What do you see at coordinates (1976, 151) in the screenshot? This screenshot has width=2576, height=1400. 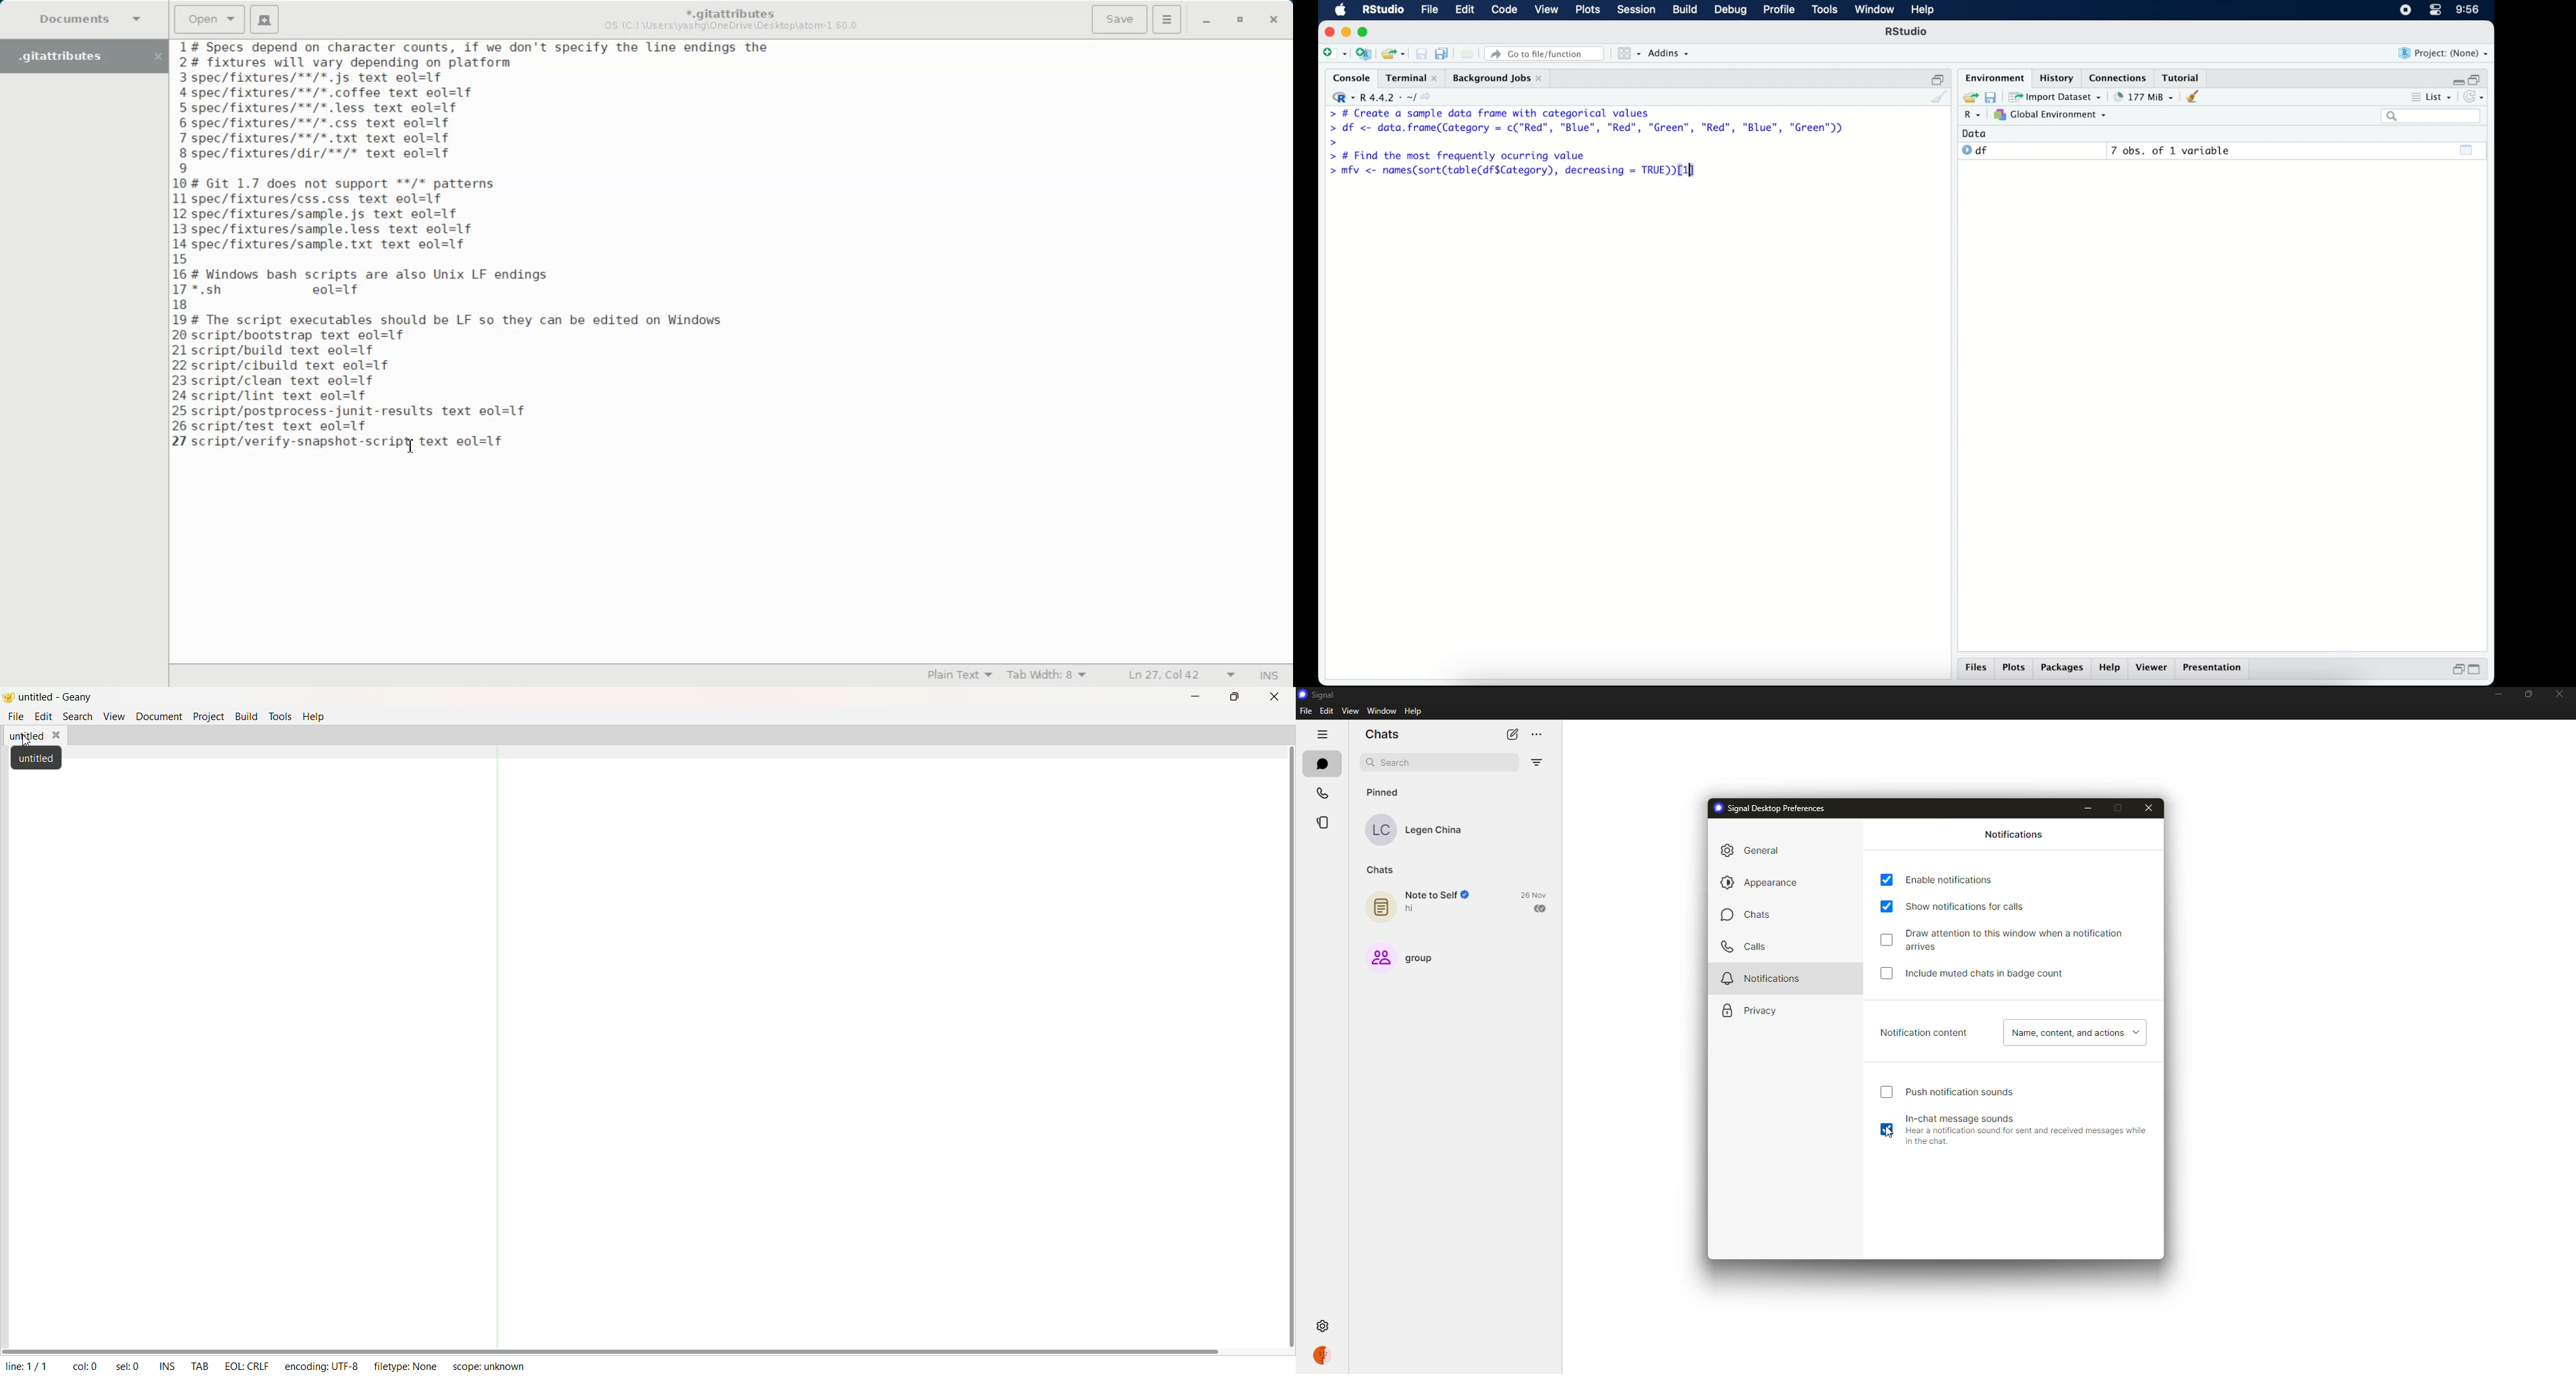 I see `df` at bounding box center [1976, 151].